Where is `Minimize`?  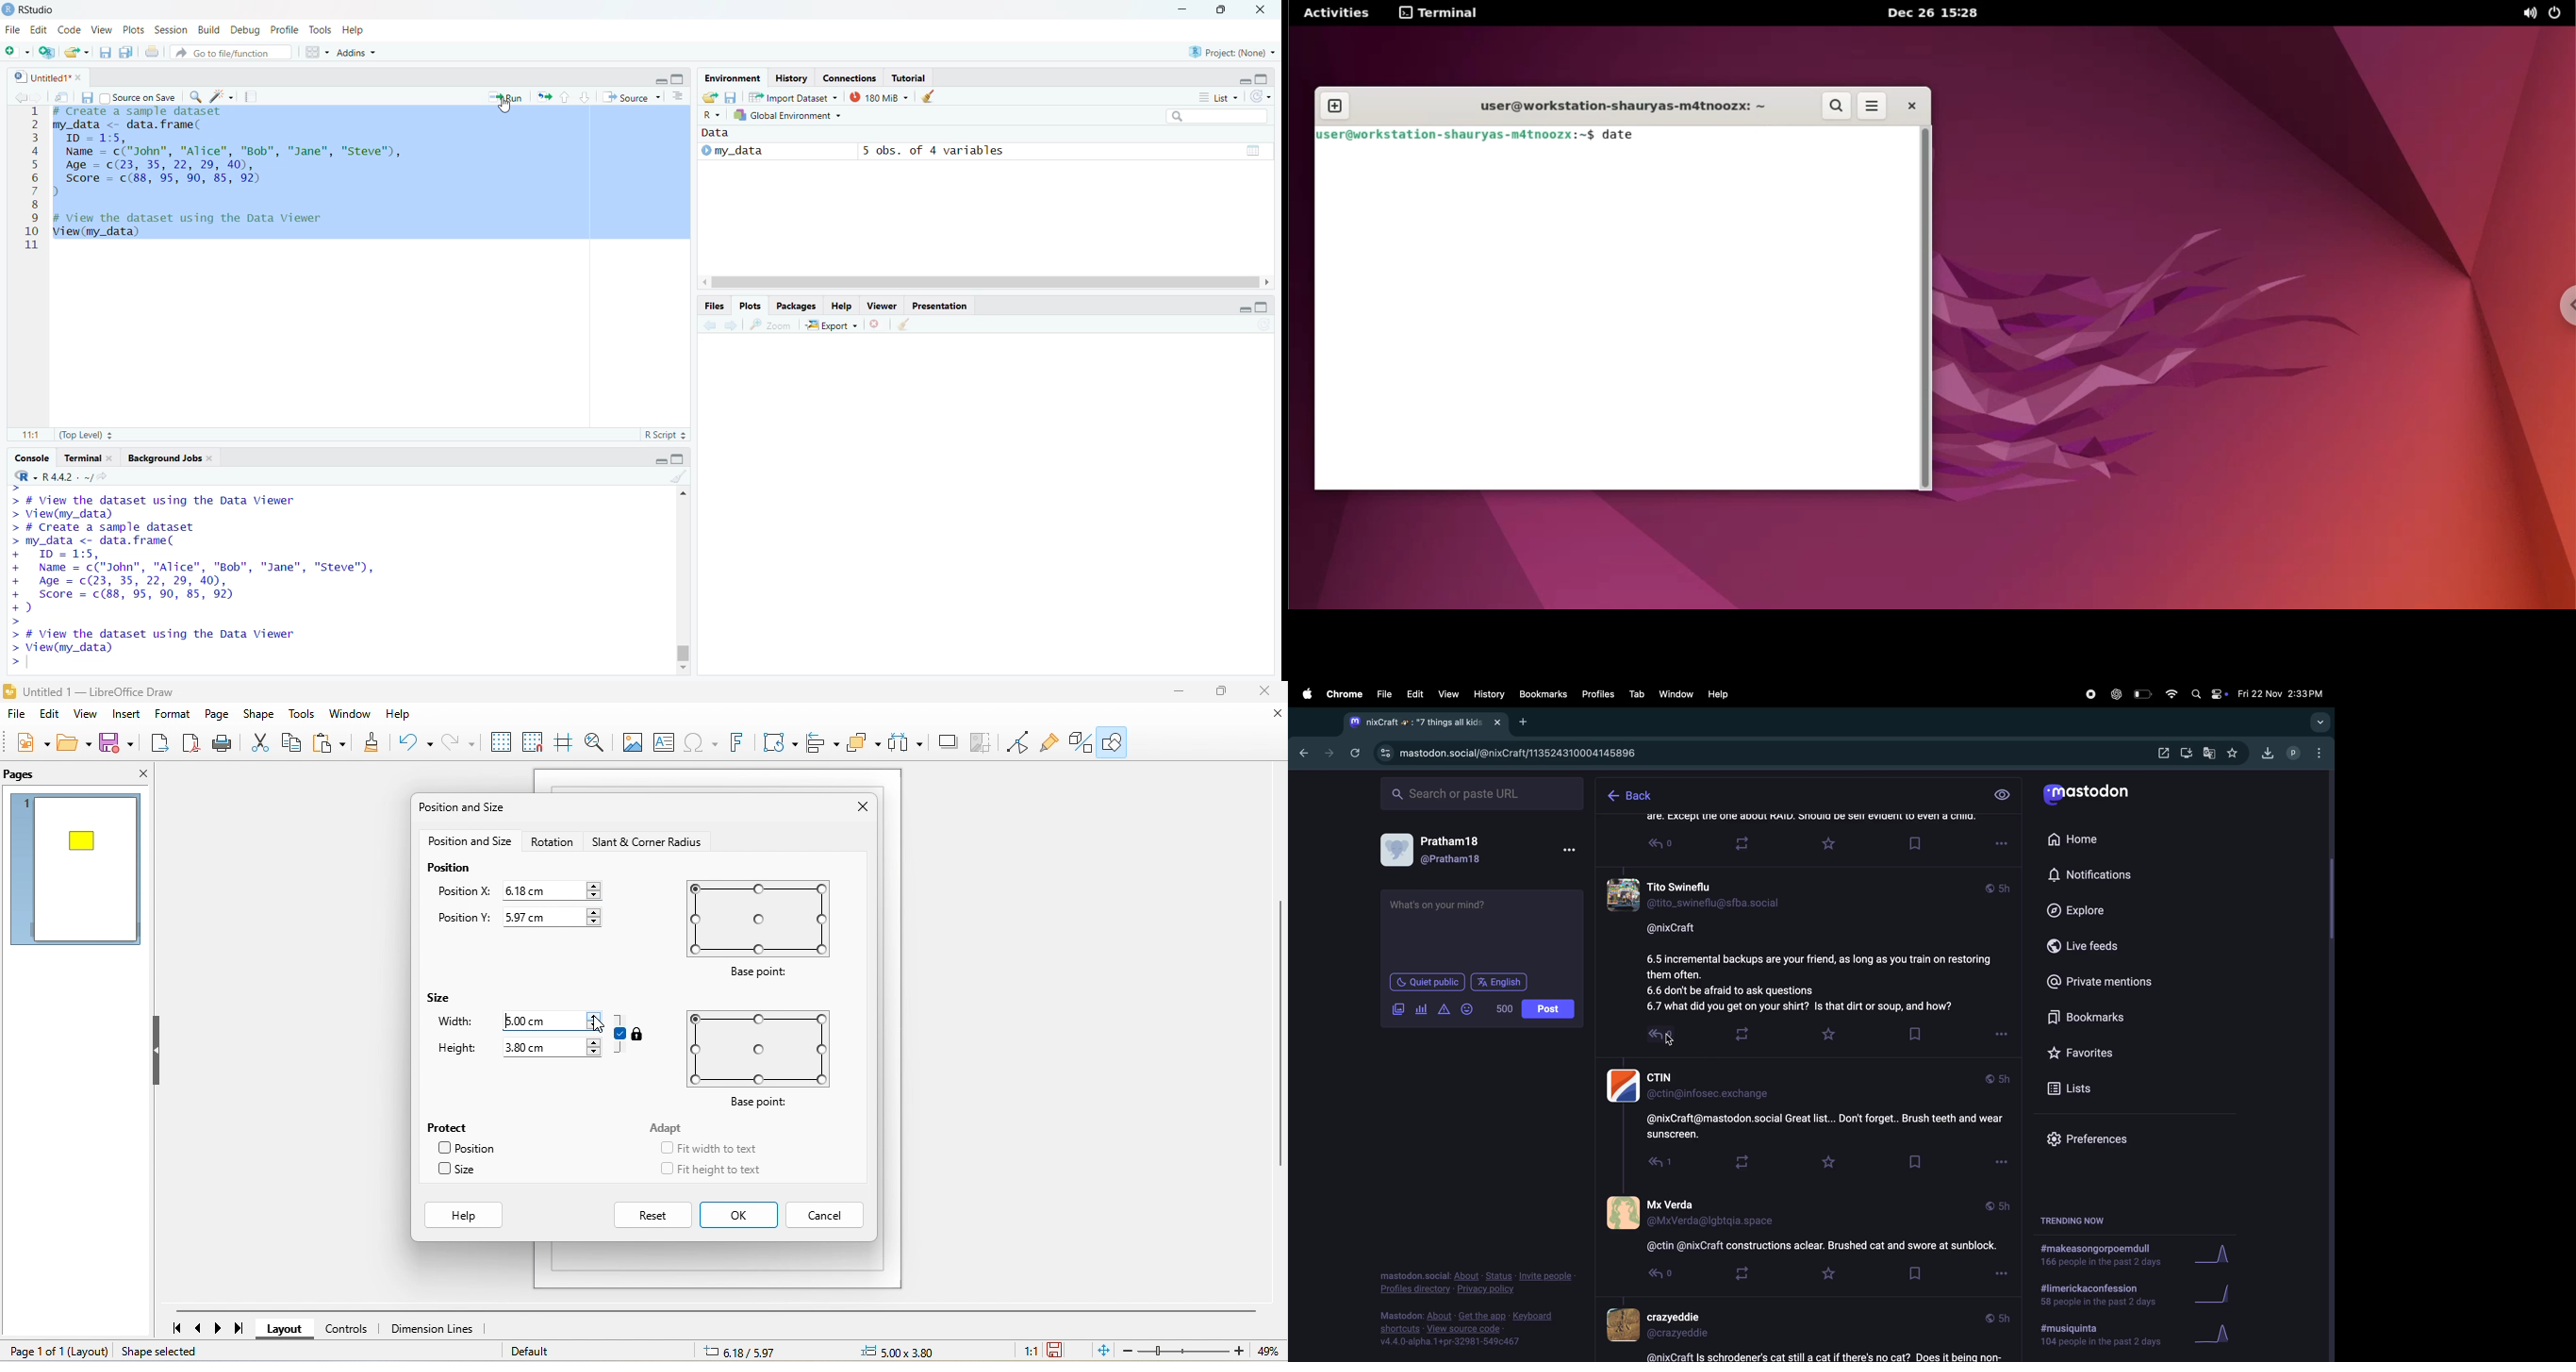
Minimize is located at coordinates (658, 461).